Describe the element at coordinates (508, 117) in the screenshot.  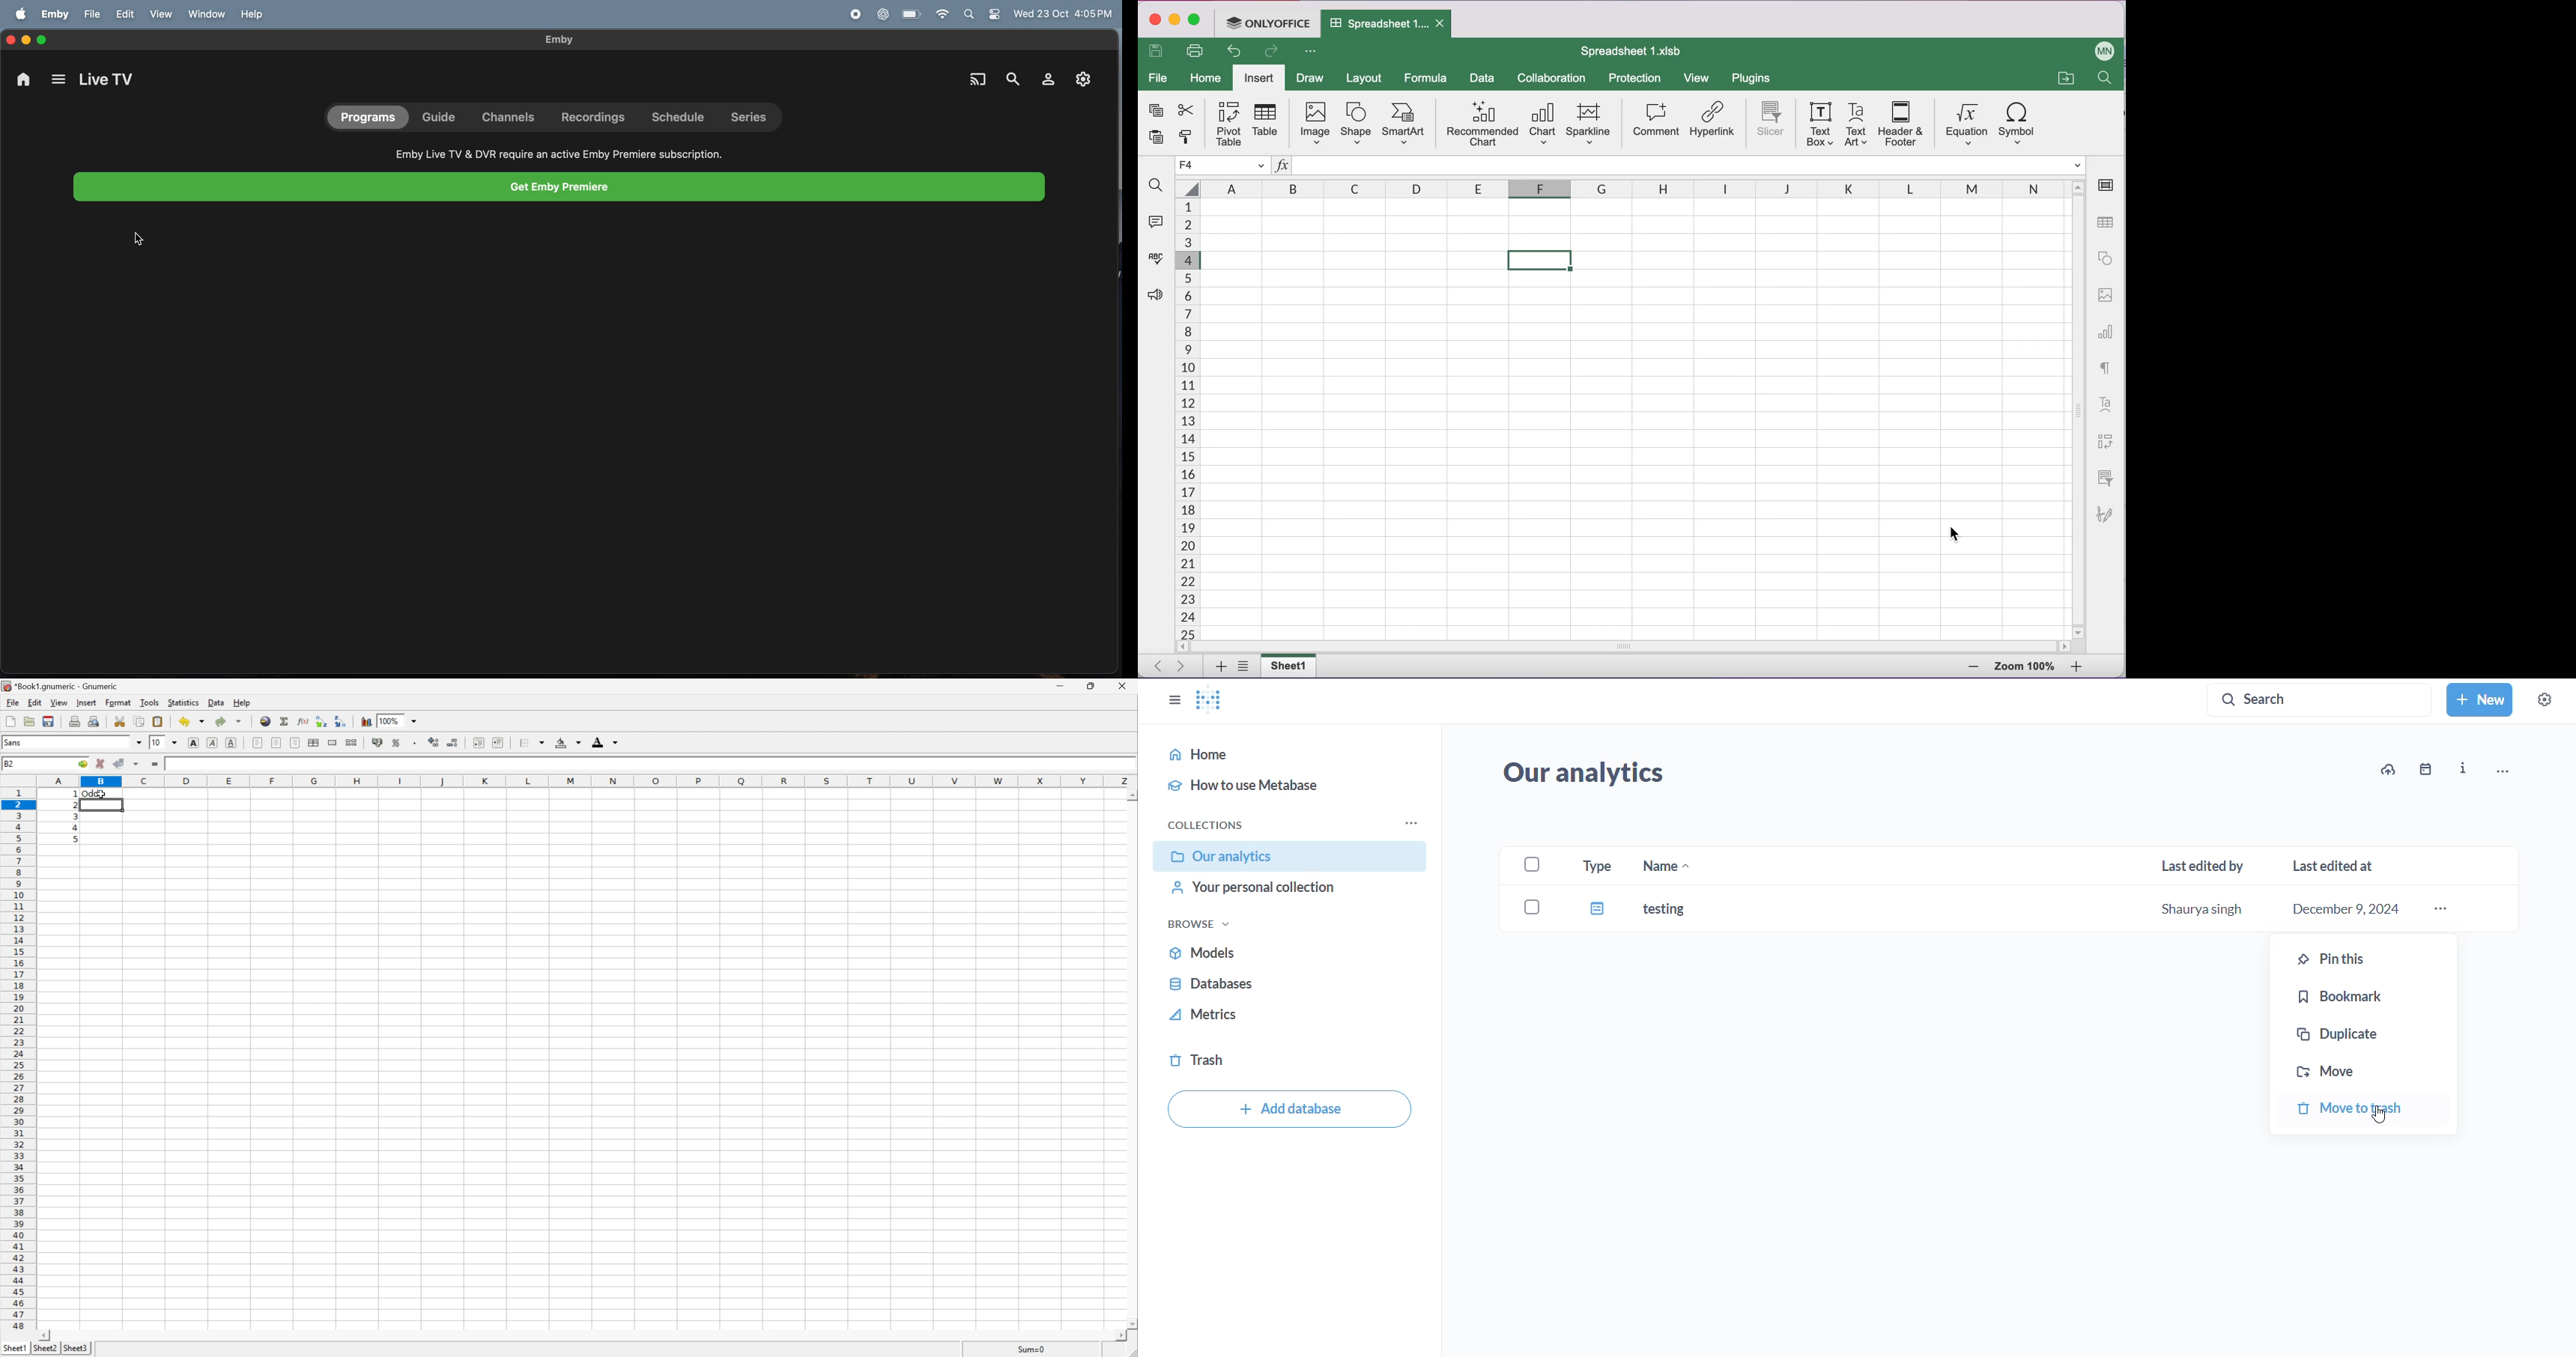
I see `channels` at that location.